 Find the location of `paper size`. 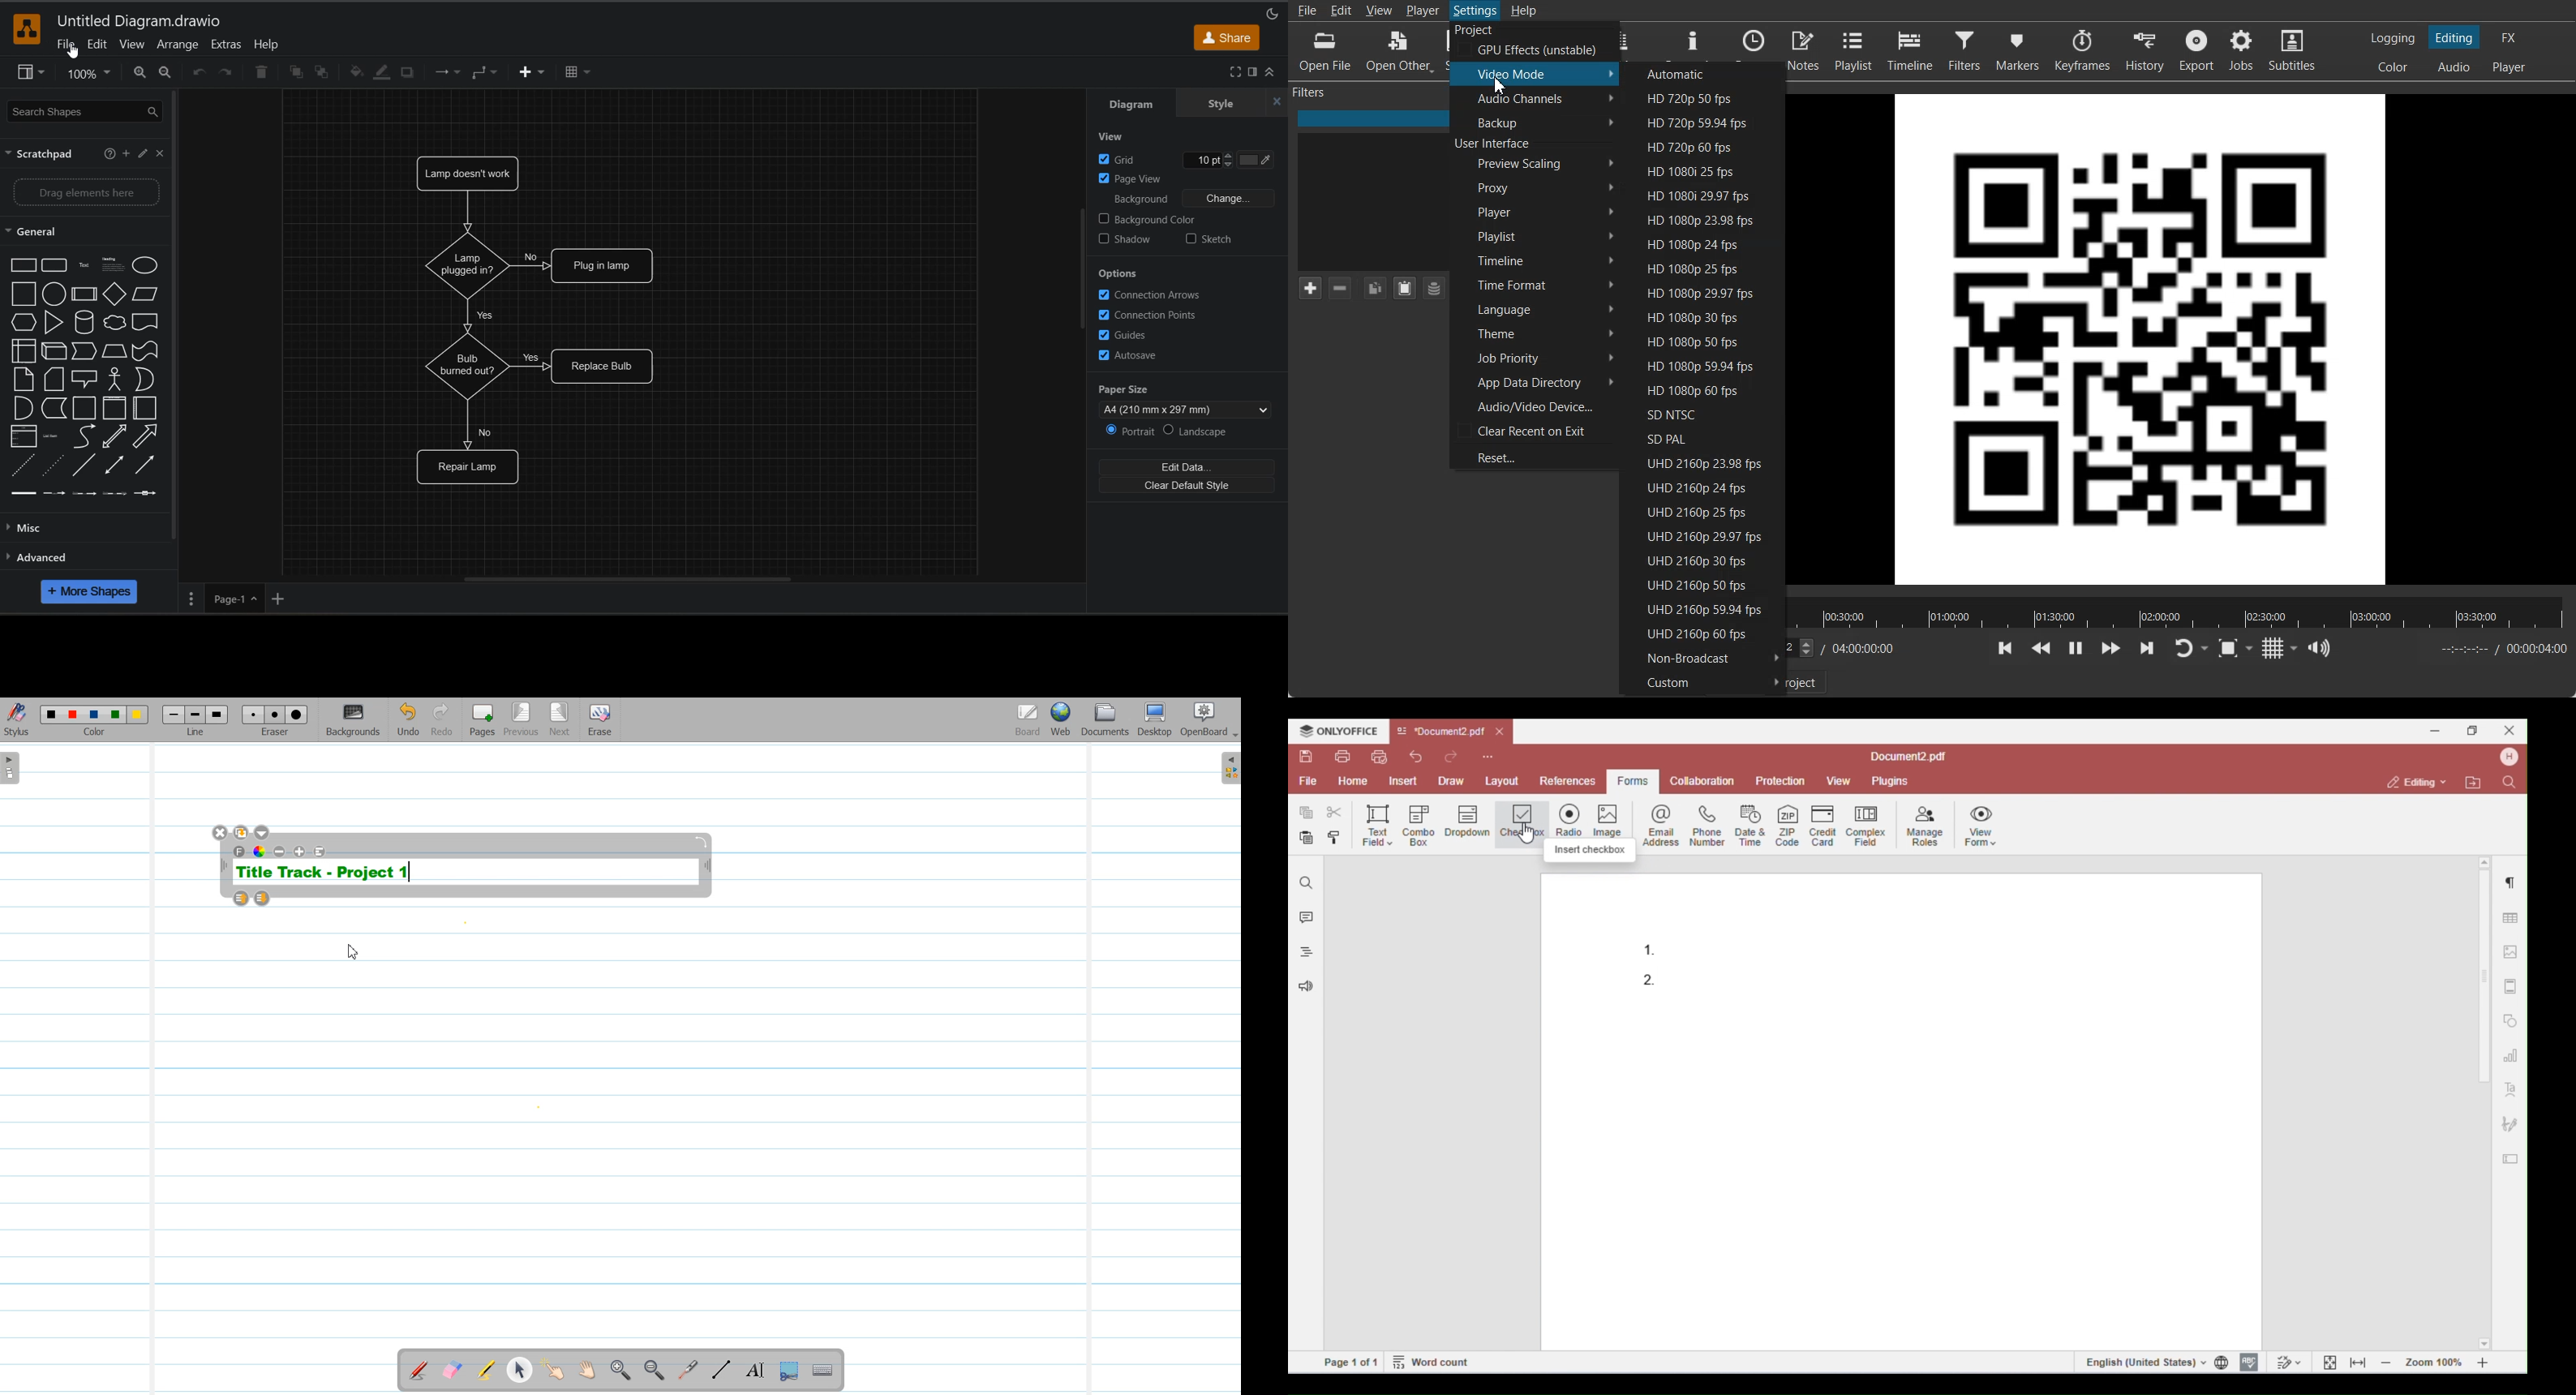

paper size is located at coordinates (1183, 399).